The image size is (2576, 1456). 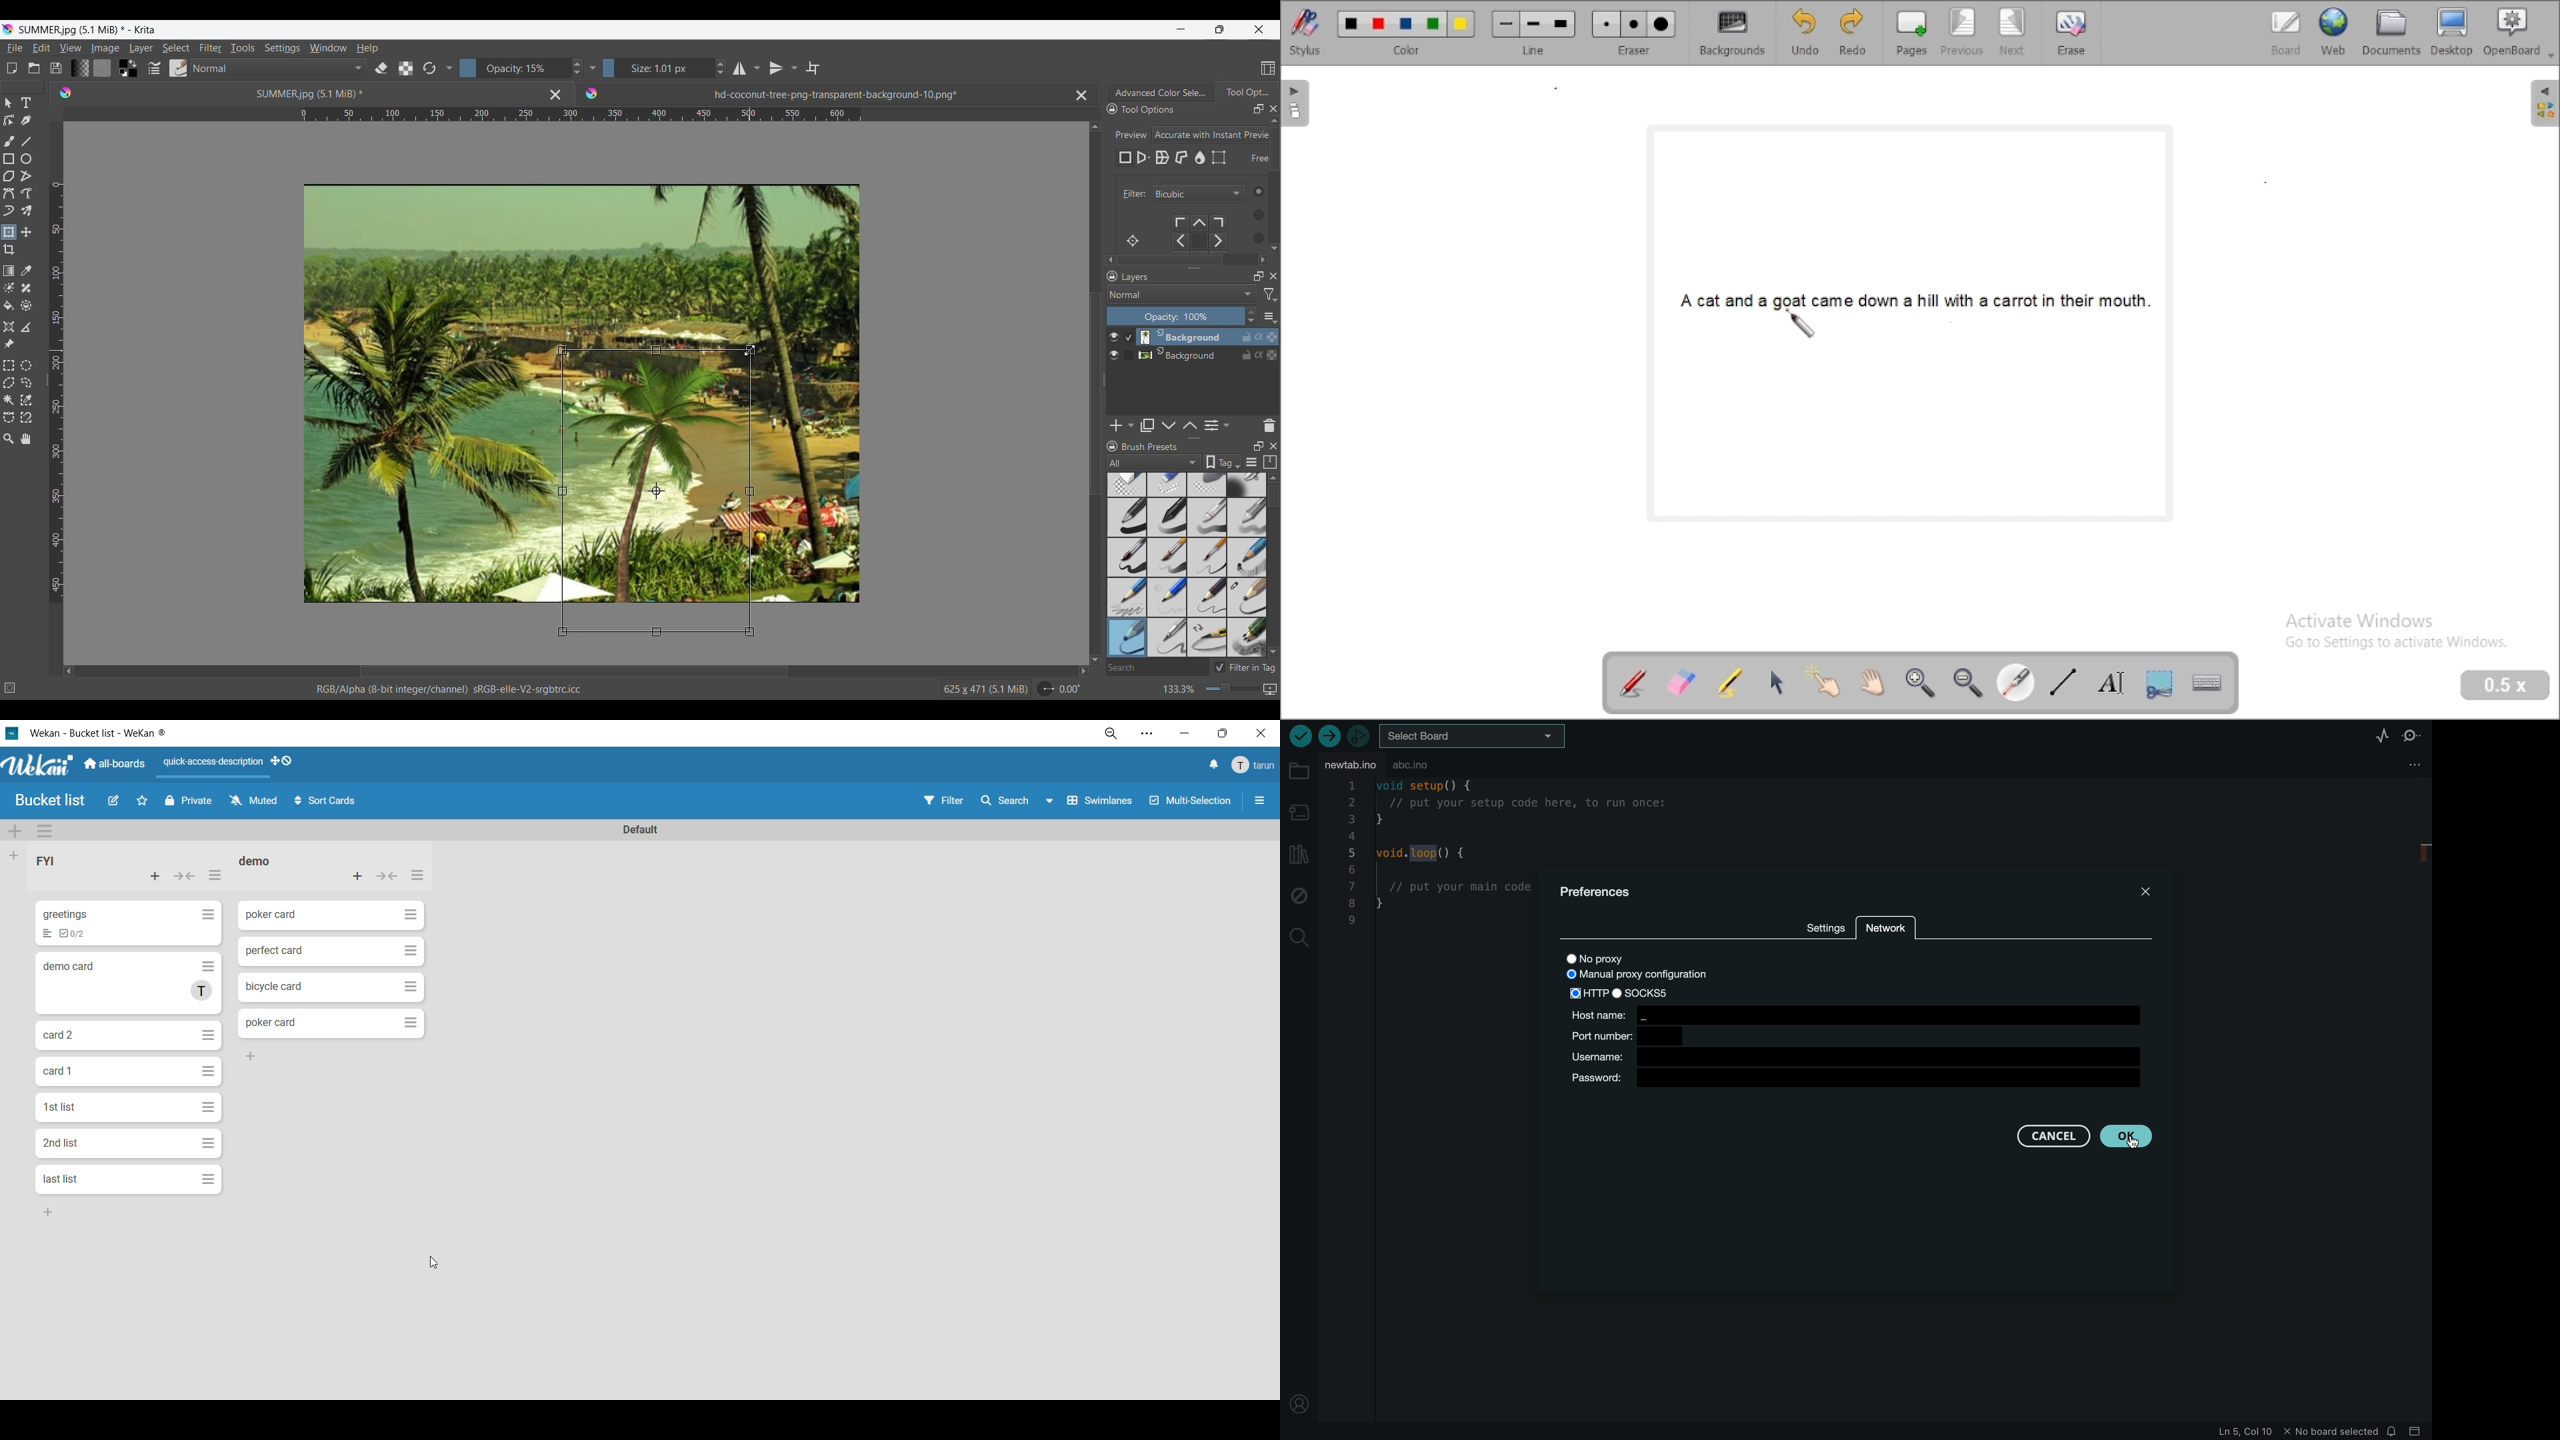 What do you see at coordinates (1299, 1402) in the screenshot?
I see `profile` at bounding box center [1299, 1402].